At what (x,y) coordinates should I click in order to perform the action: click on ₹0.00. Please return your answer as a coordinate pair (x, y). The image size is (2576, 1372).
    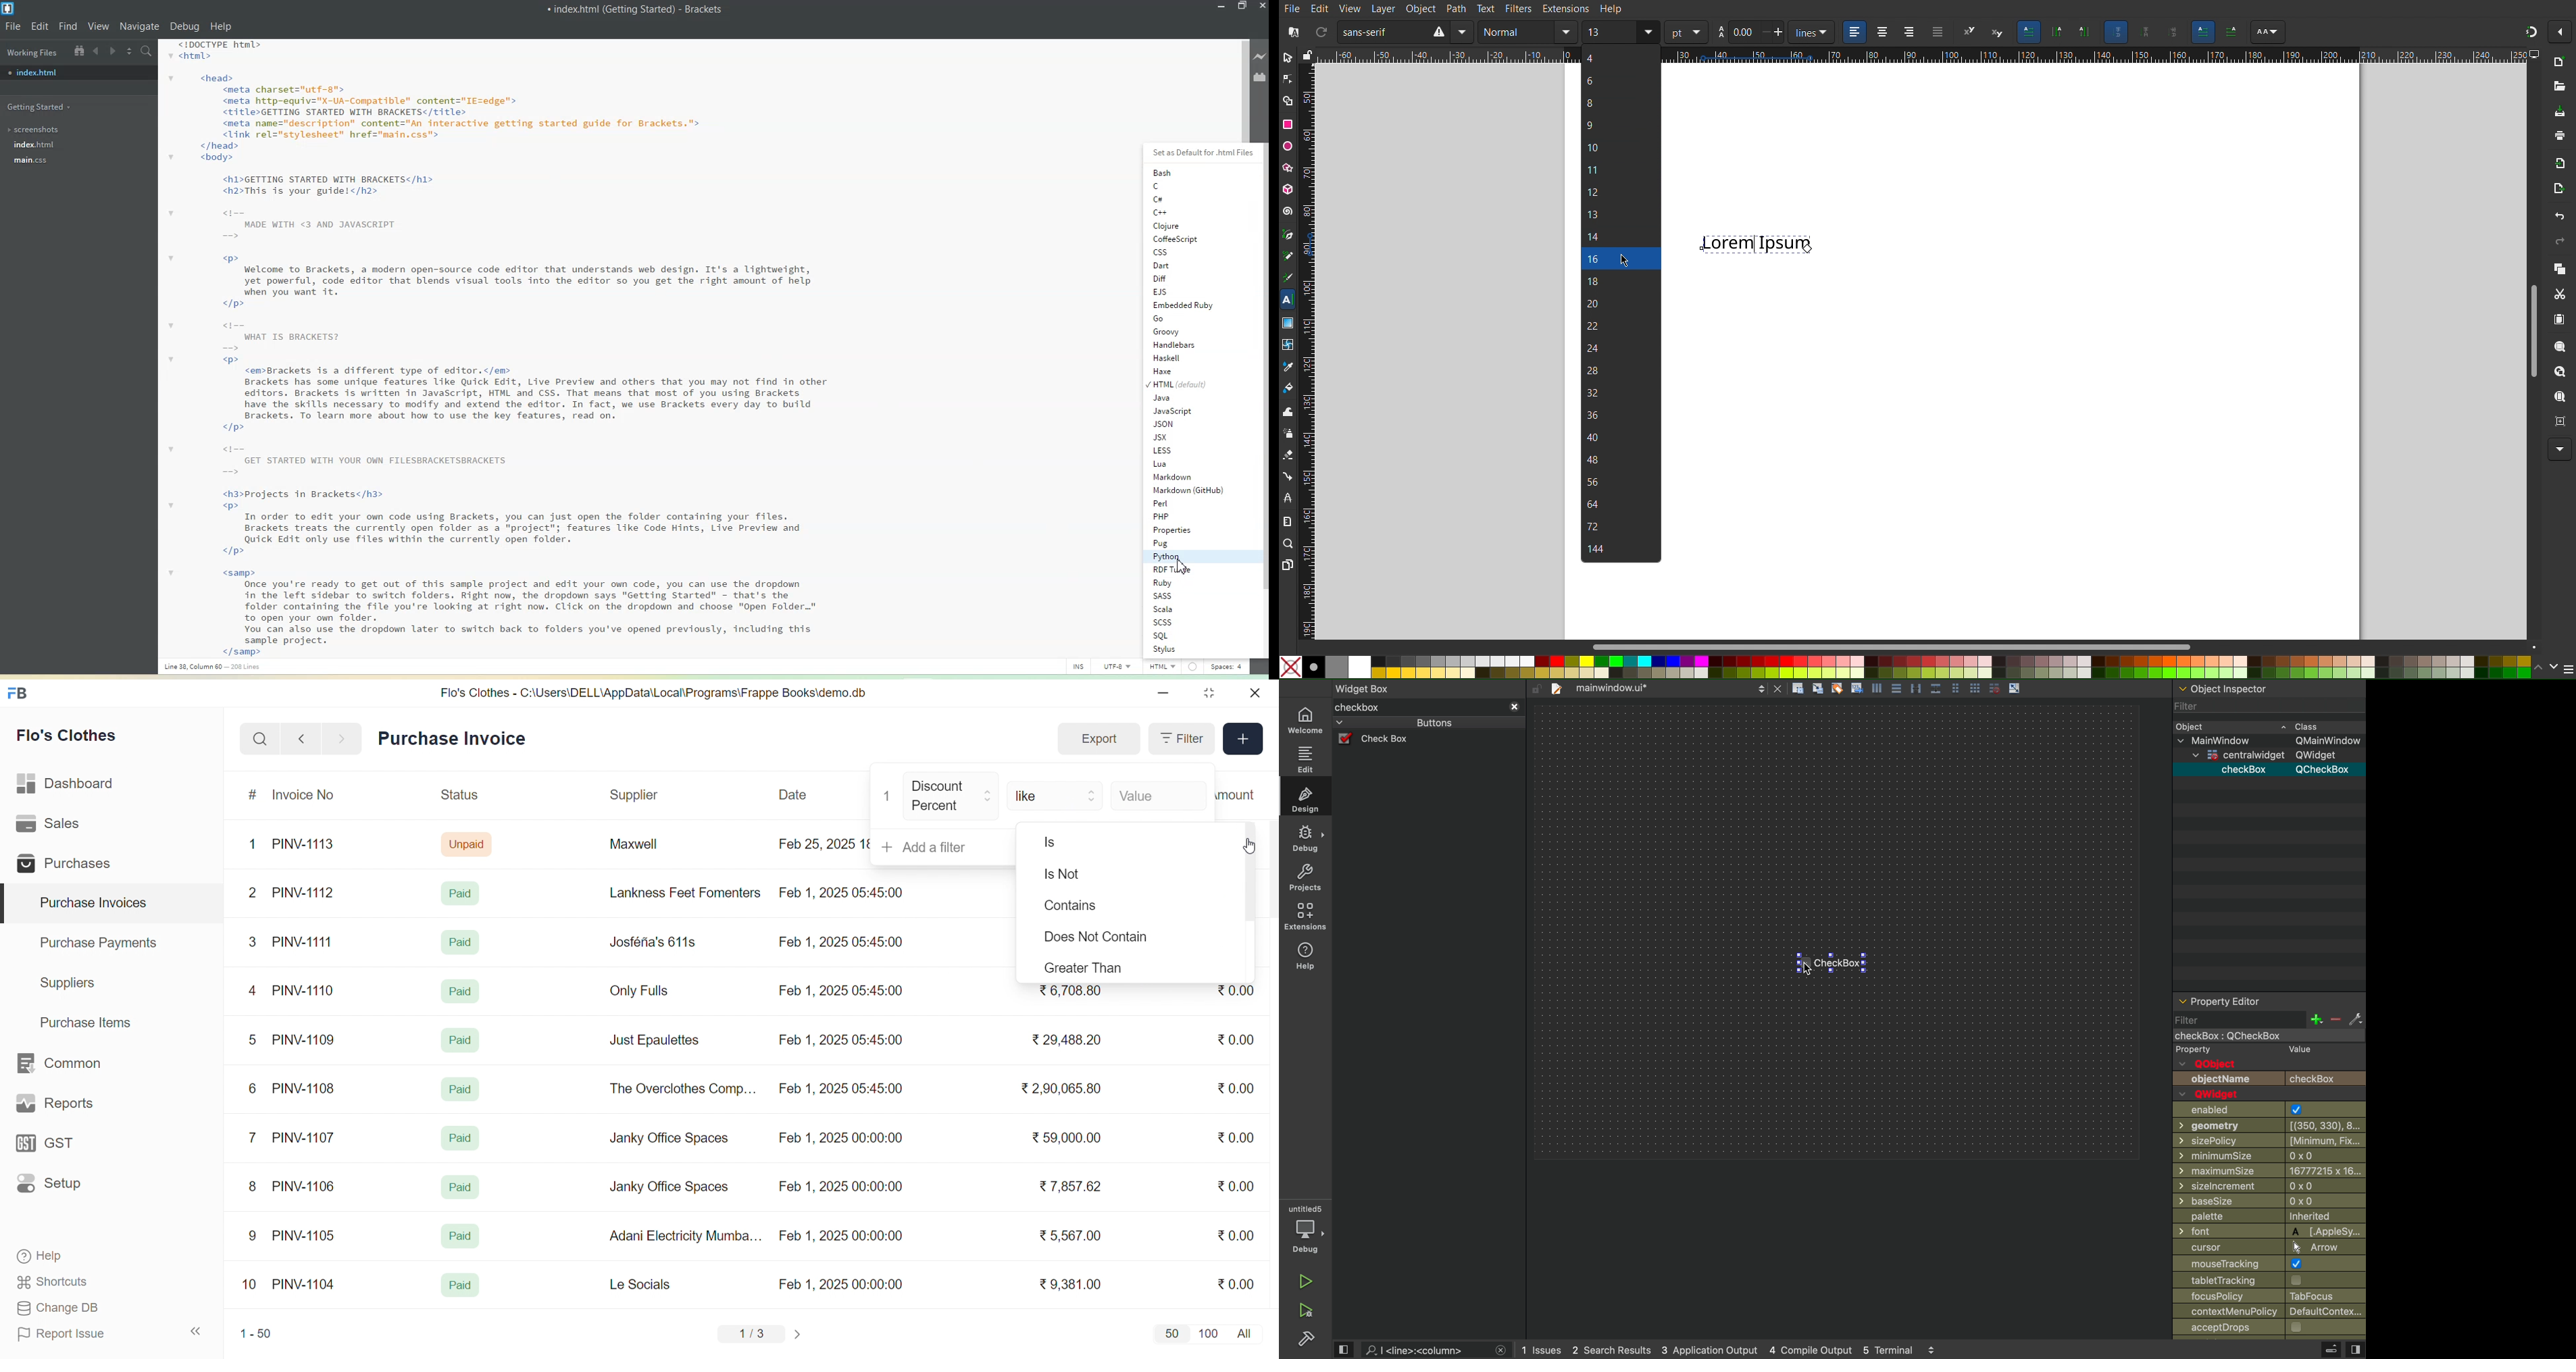
    Looking at the image, I should click on (1236, 994).